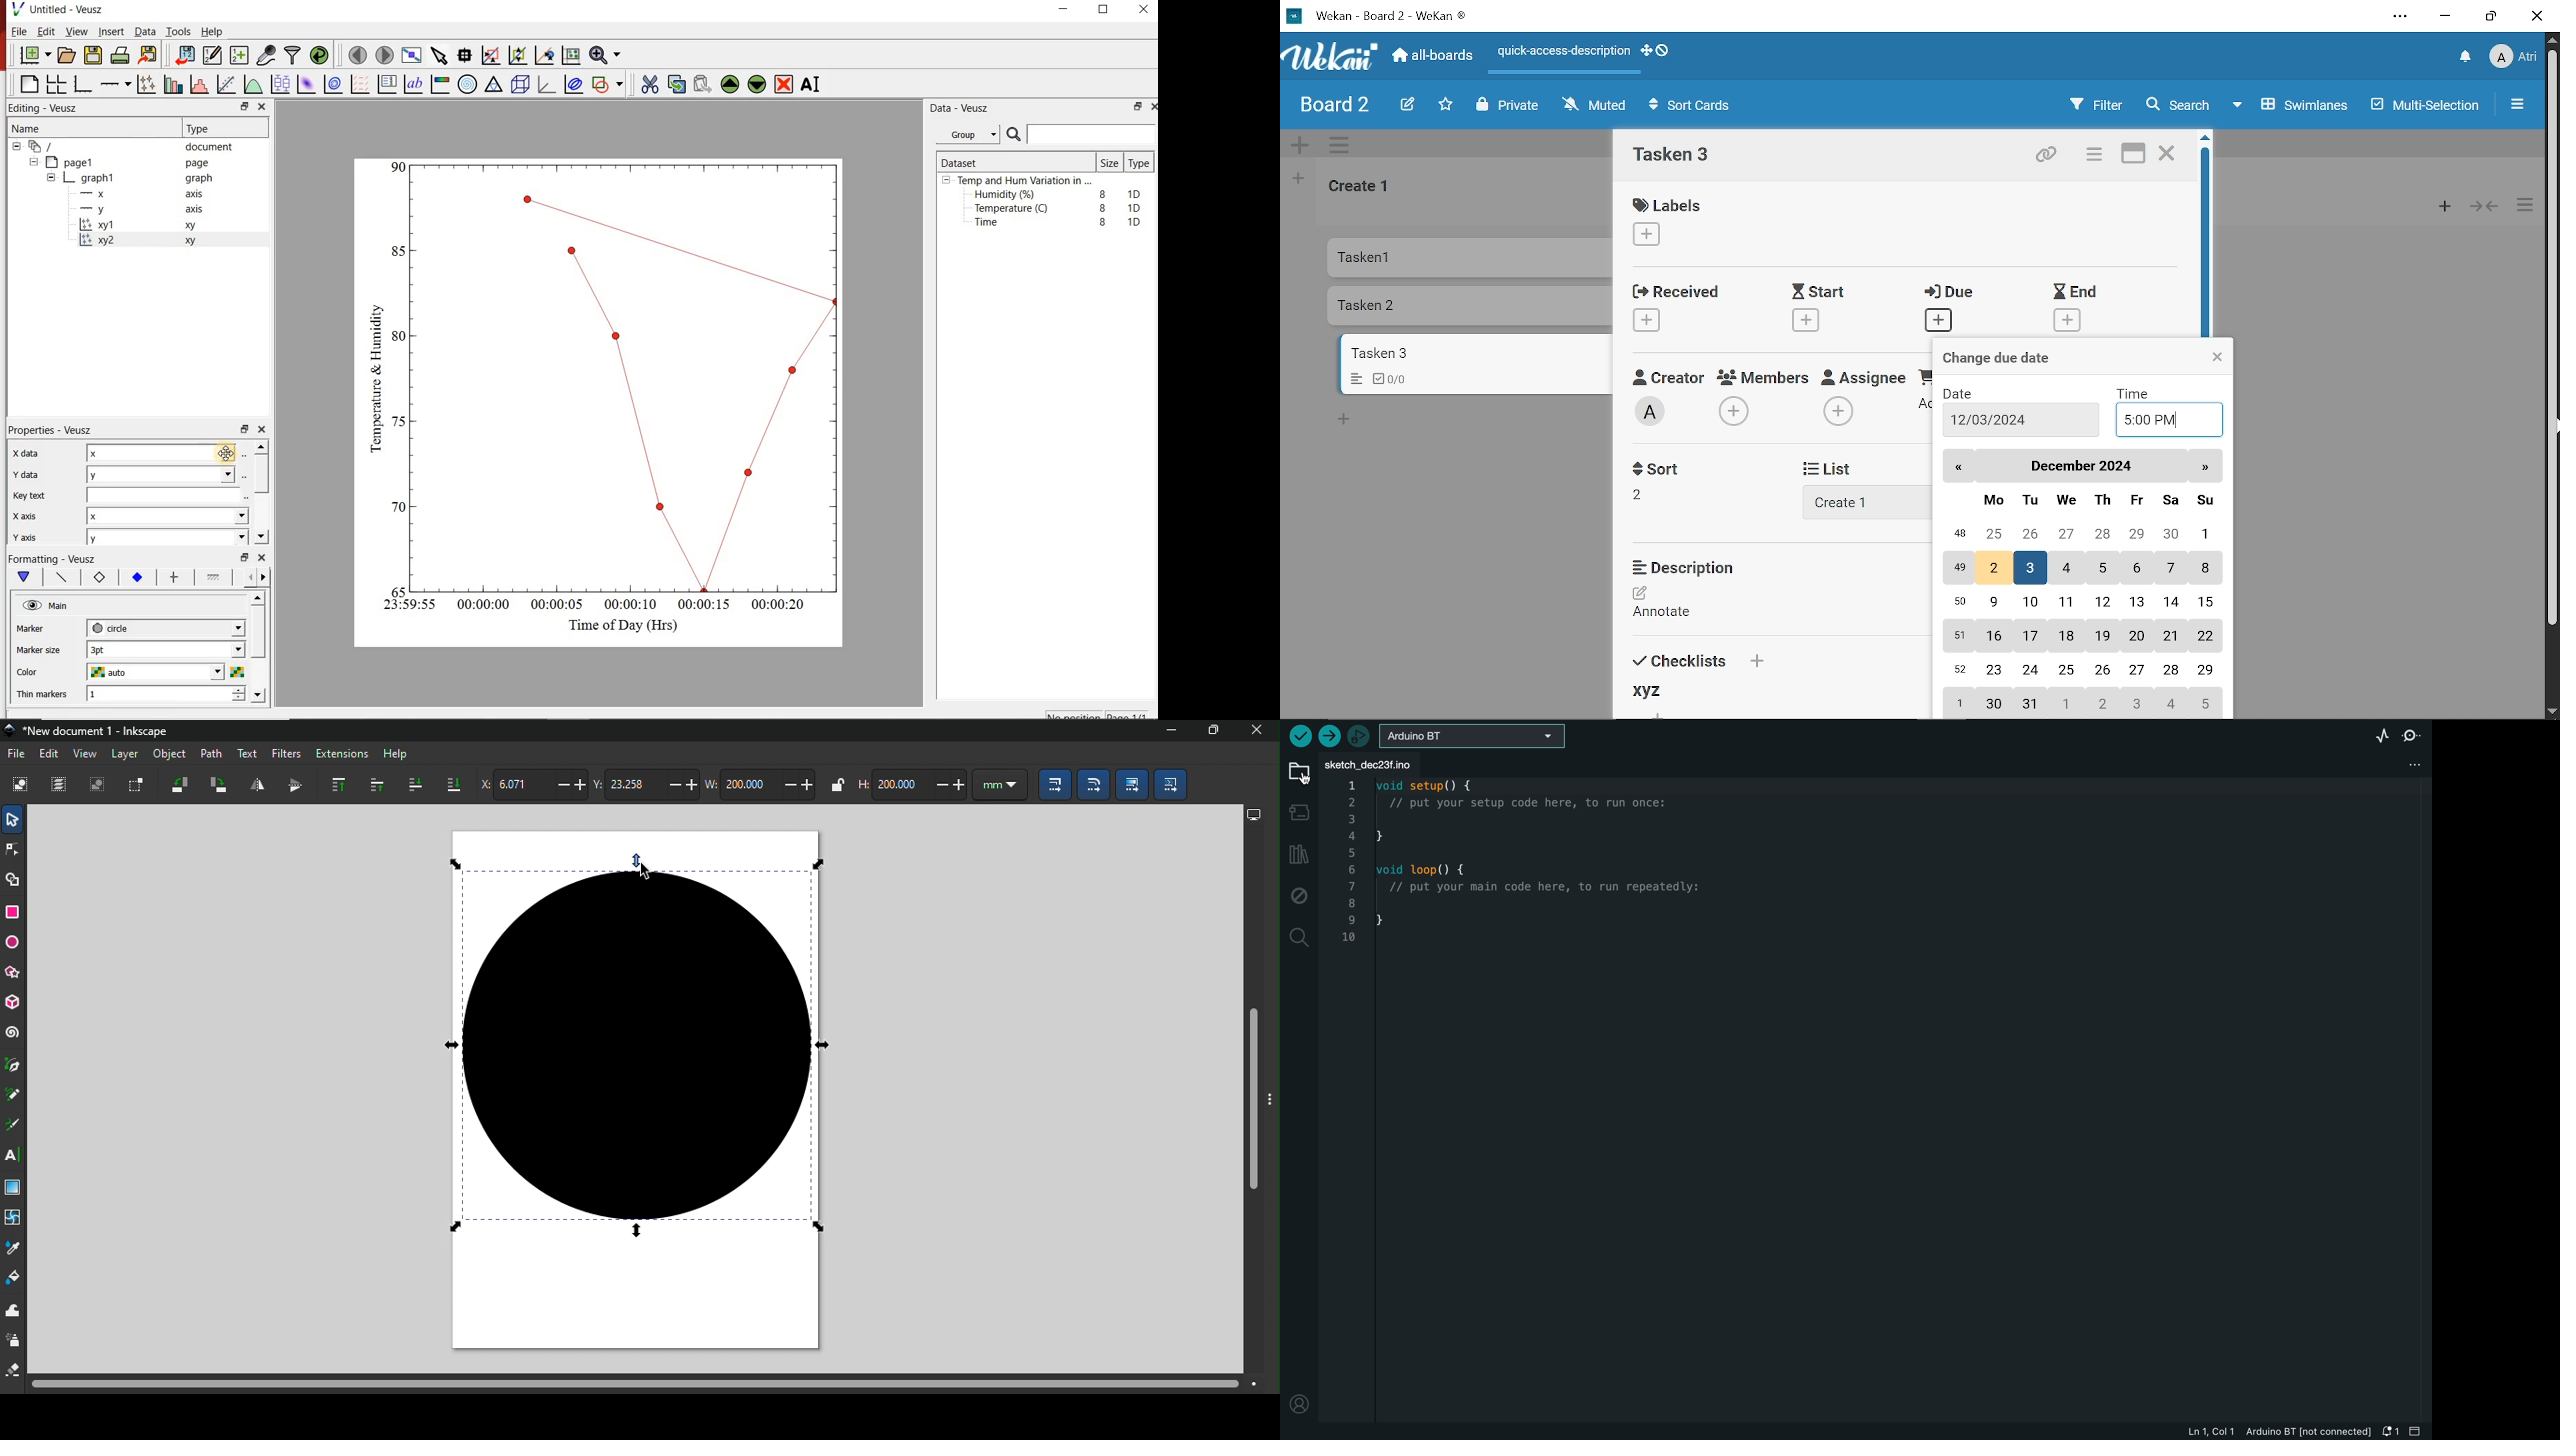  I want to click on Quick access description, so click(1561, 51).